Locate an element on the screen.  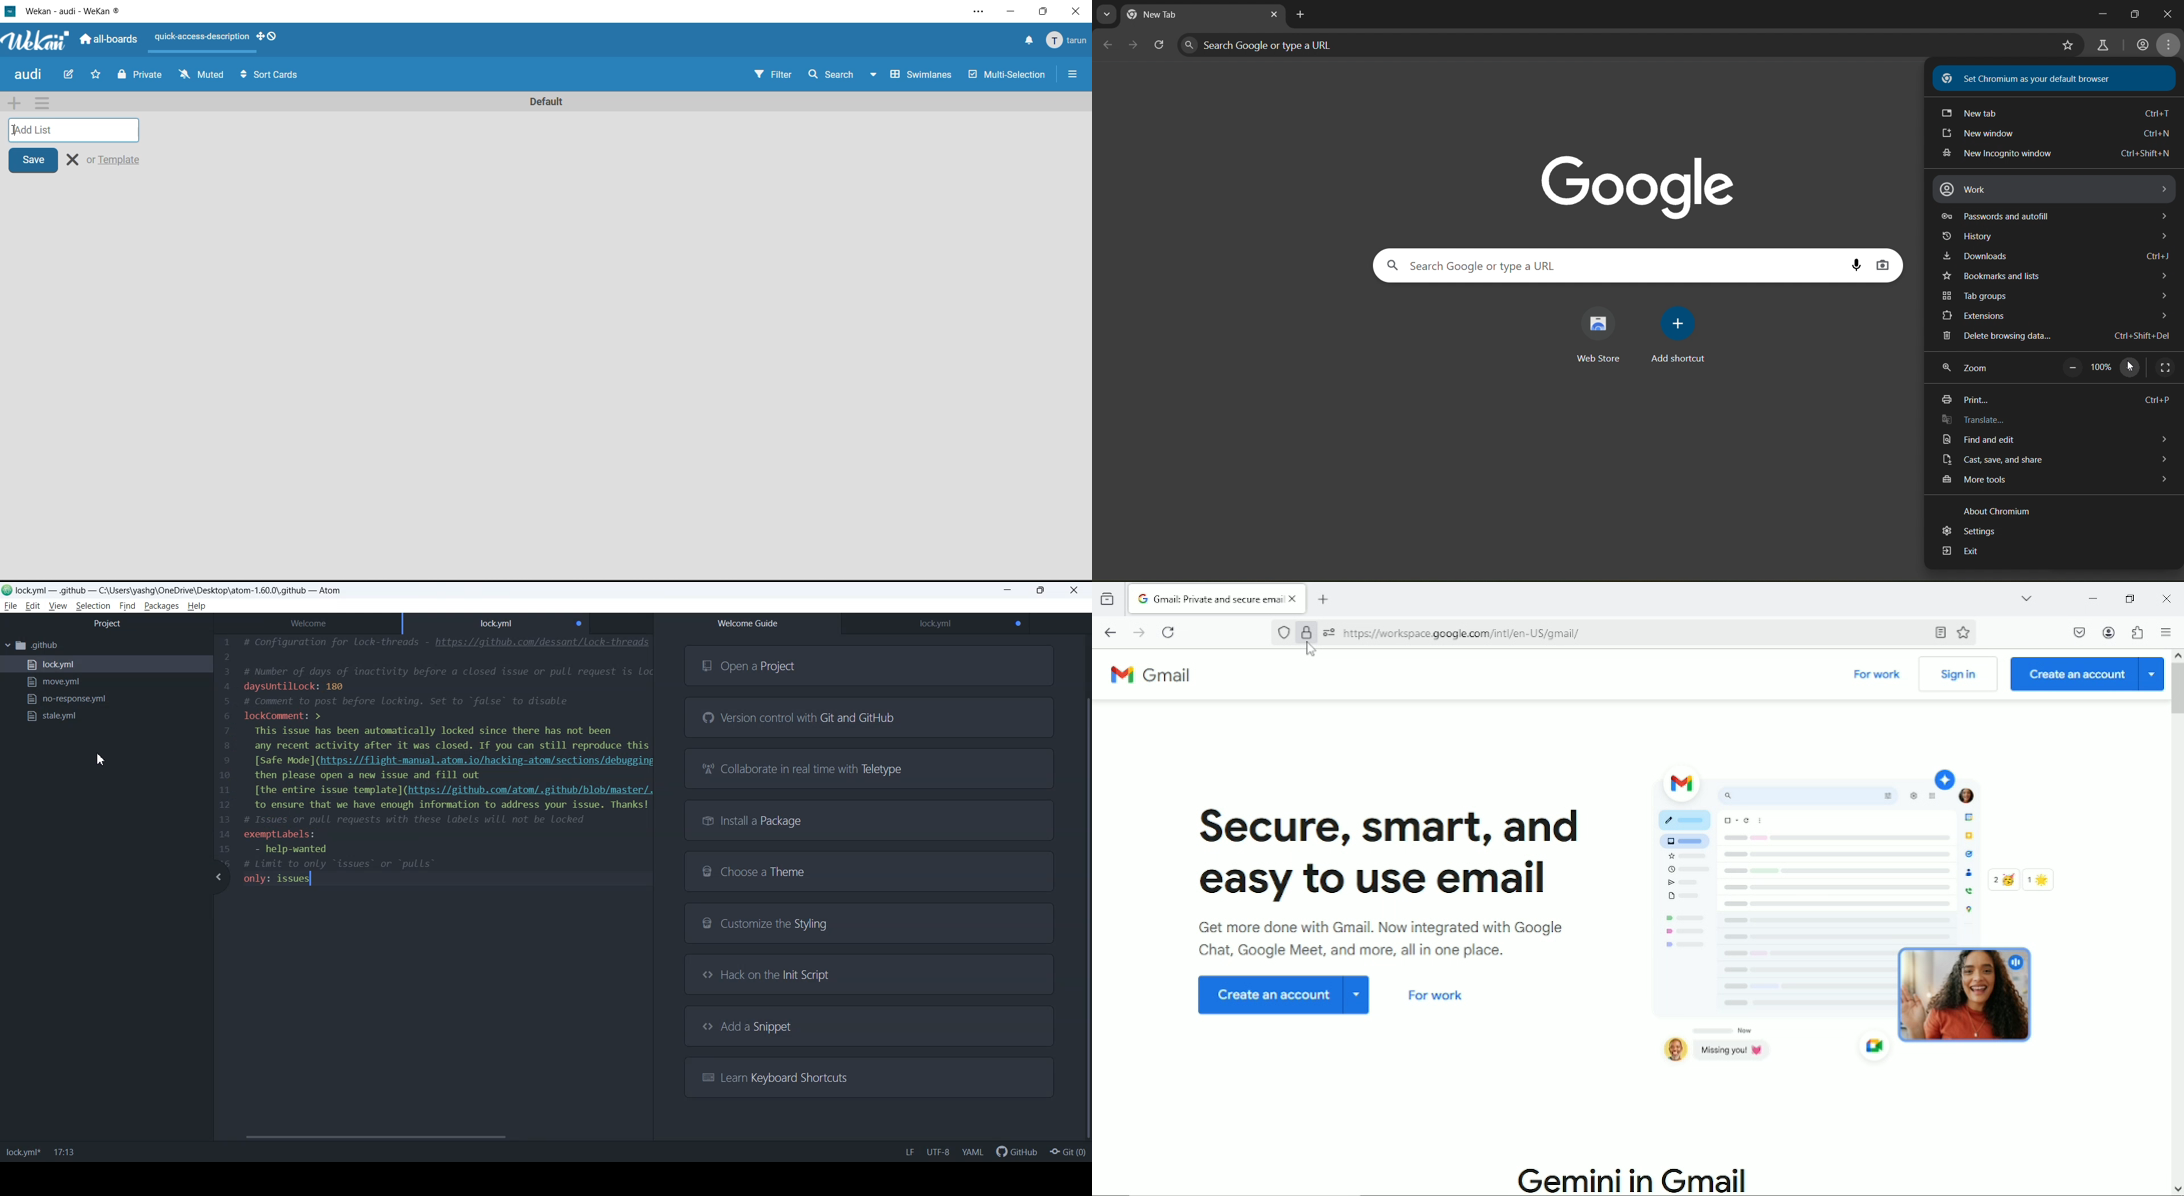
sort cards is located at coordinates (277, 77).